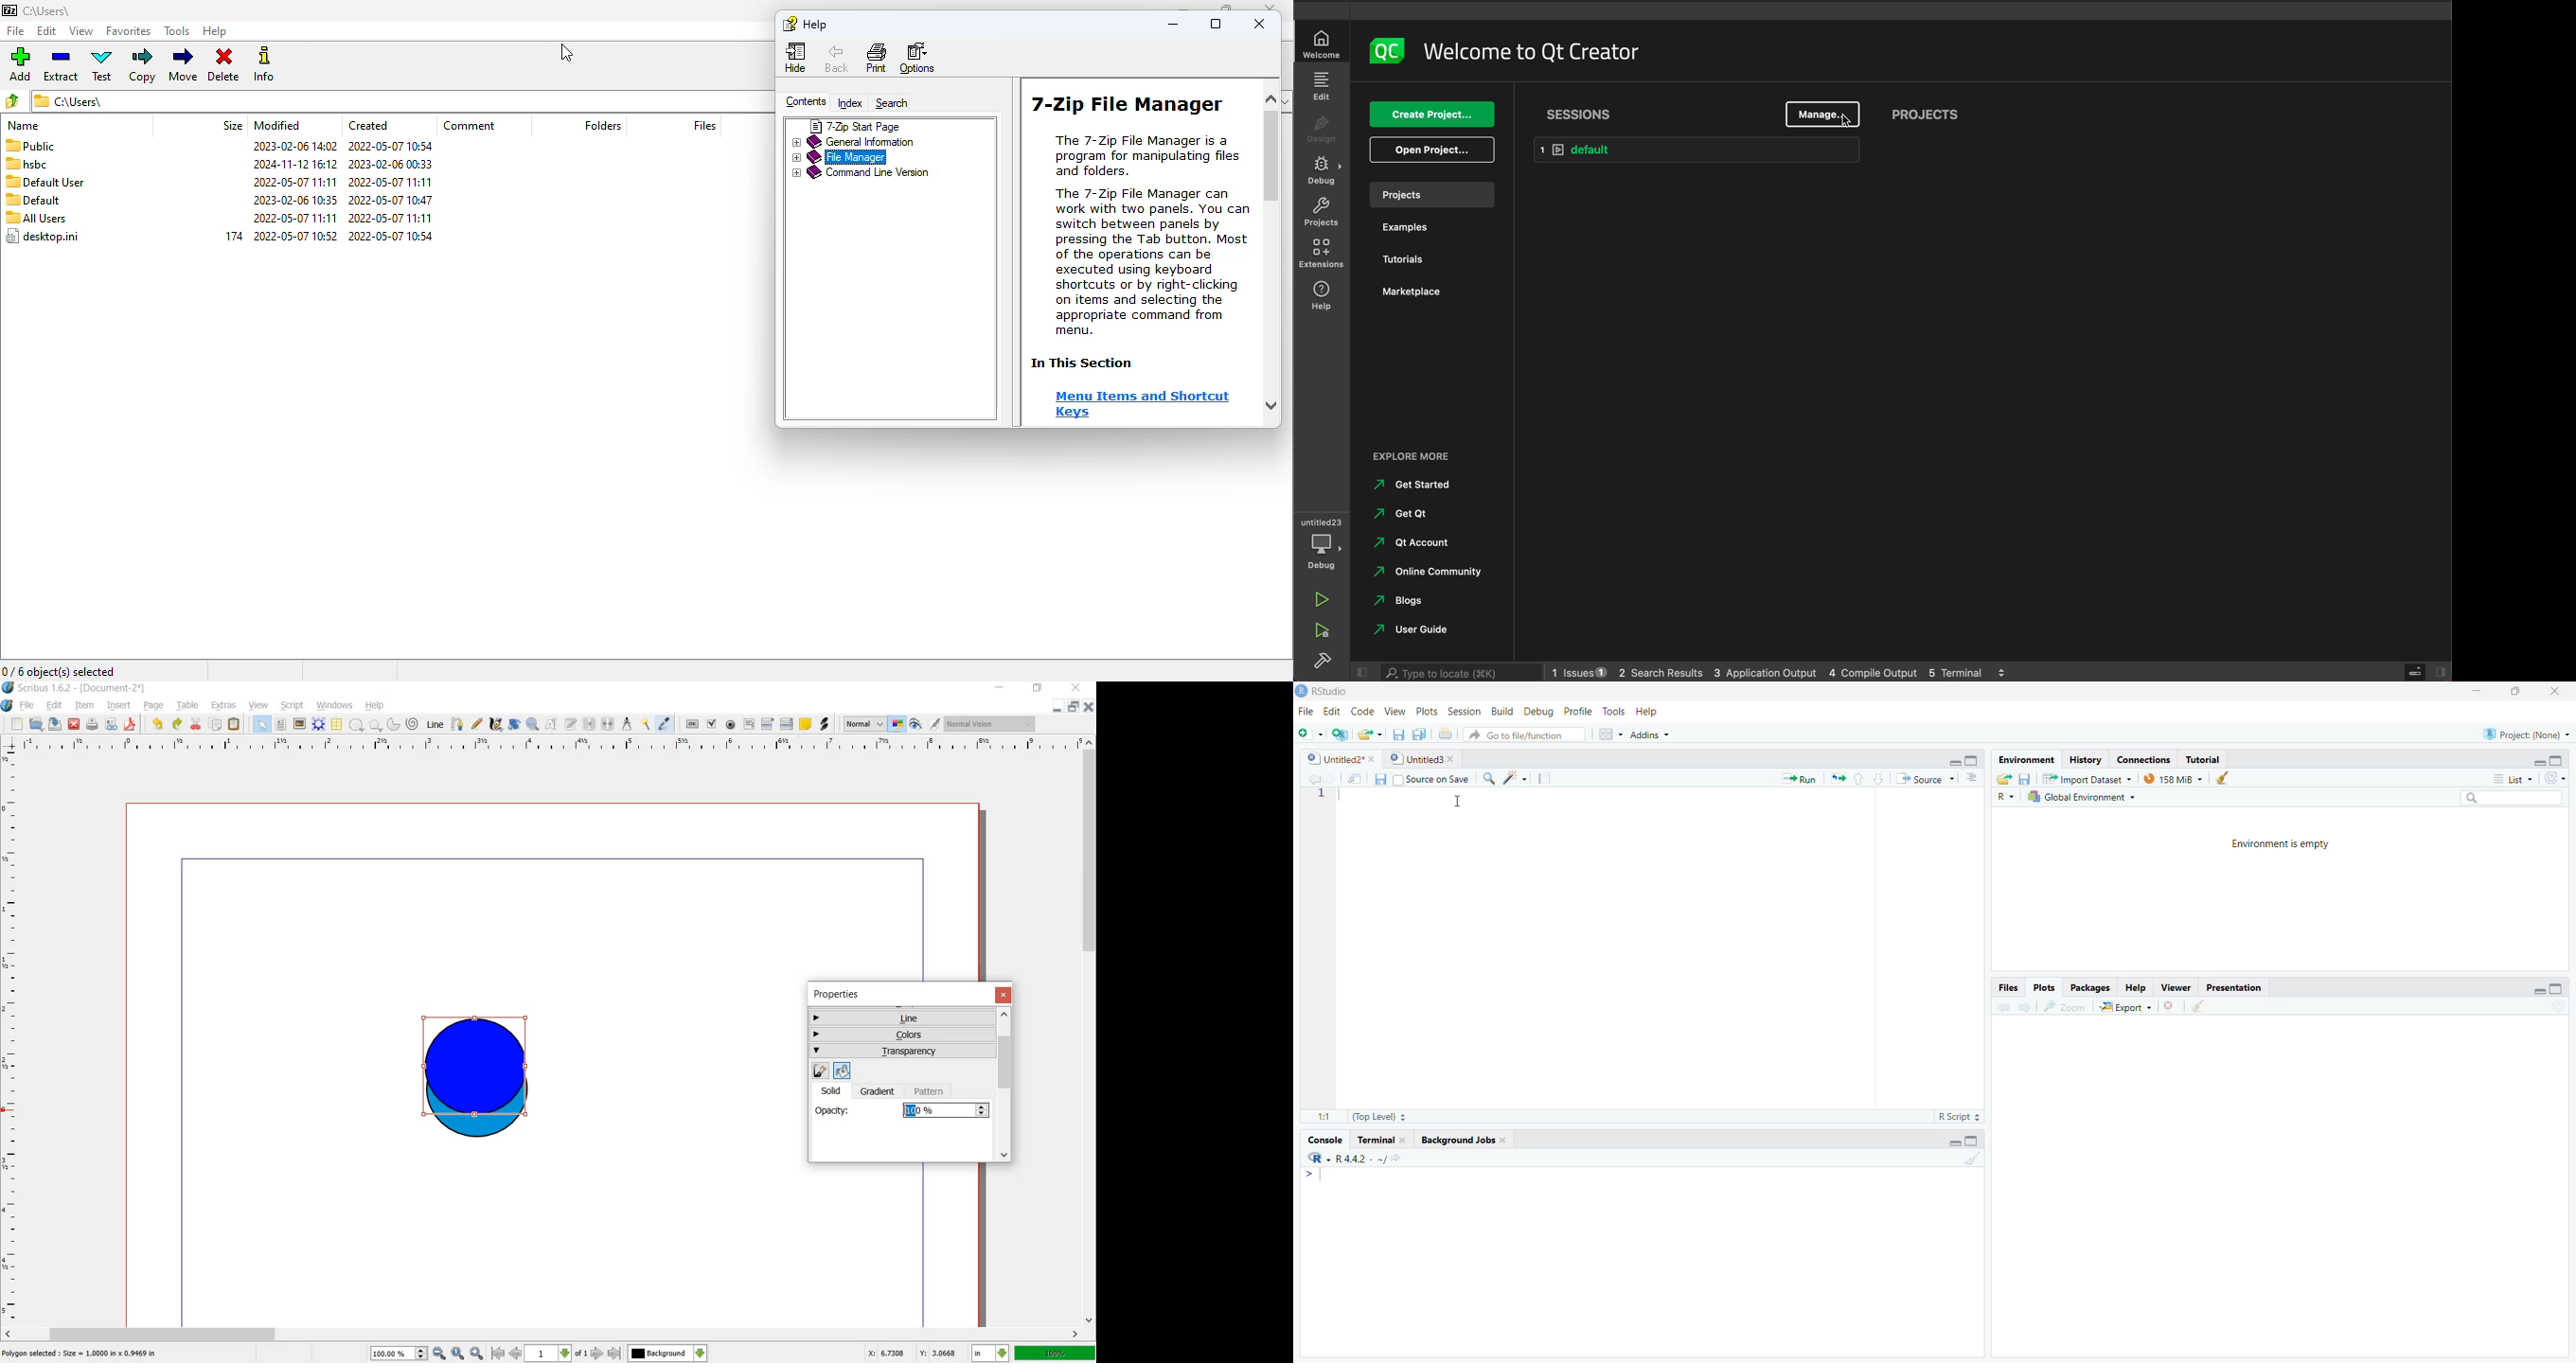 The width and height of the screenshot is (2576, 1372). I want to click on R-4.A.2.-, so click(1362, 1158).